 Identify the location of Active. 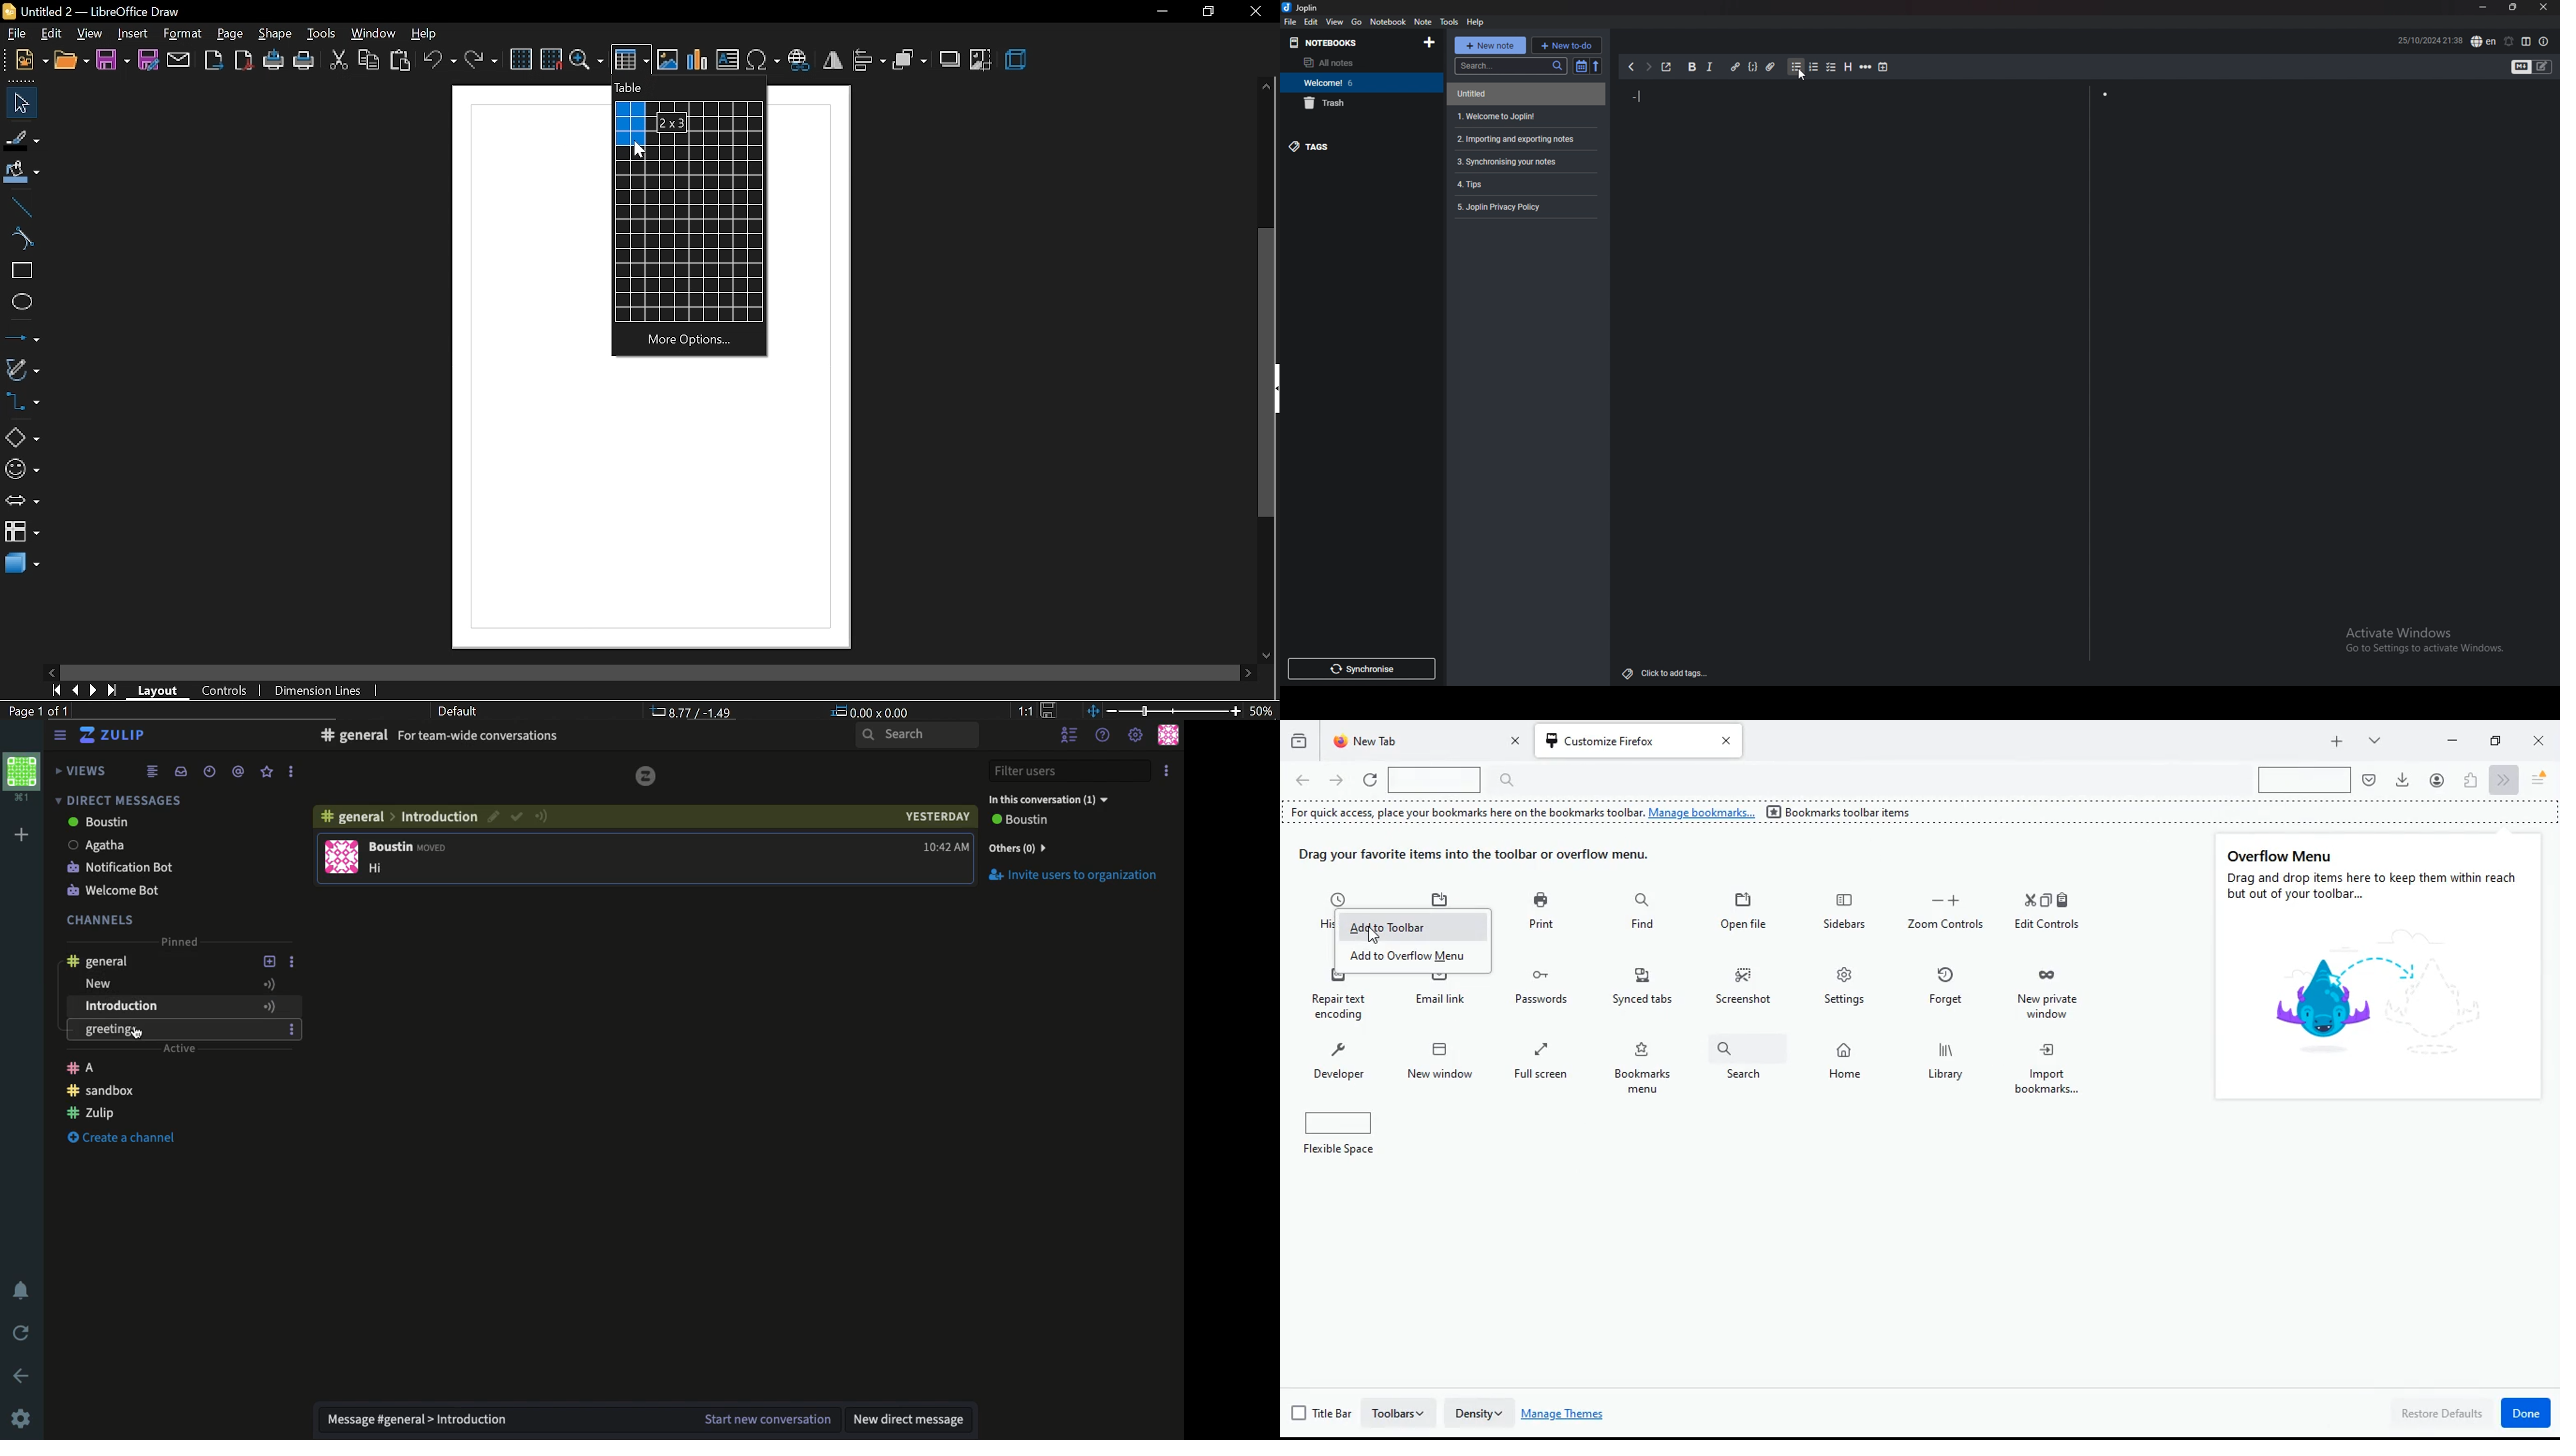
(269, 1007).